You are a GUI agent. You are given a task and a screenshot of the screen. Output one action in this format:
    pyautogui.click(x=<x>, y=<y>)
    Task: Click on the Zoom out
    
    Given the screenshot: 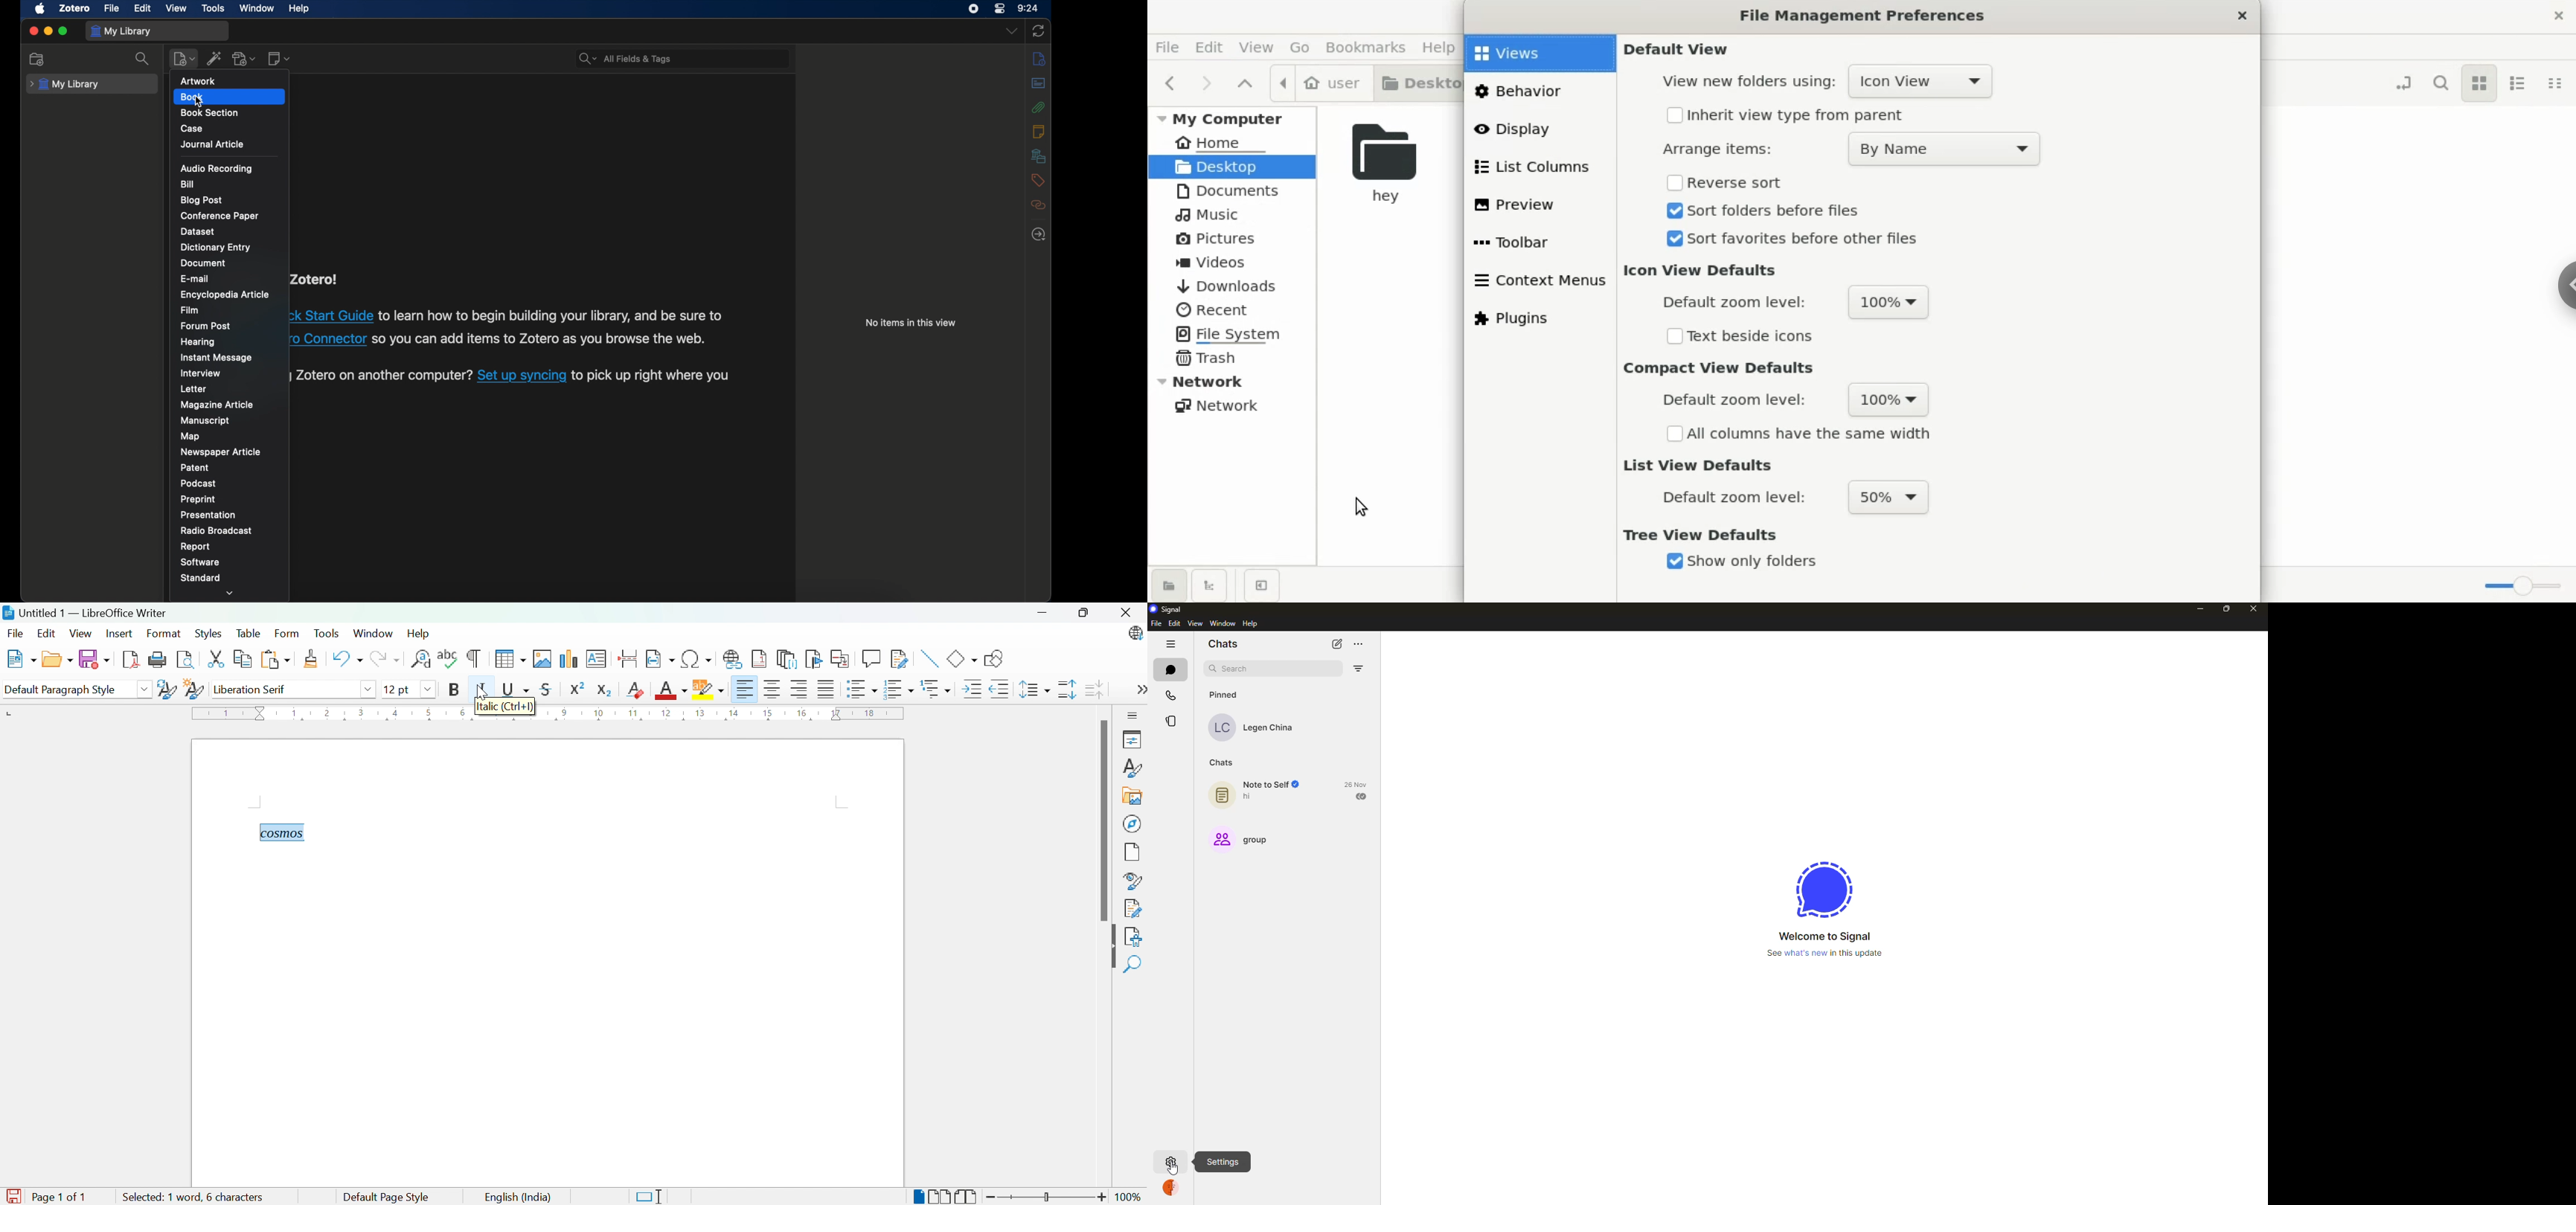 What is the action you would take?
    pyautogui.click(x=993, y=1198)
    